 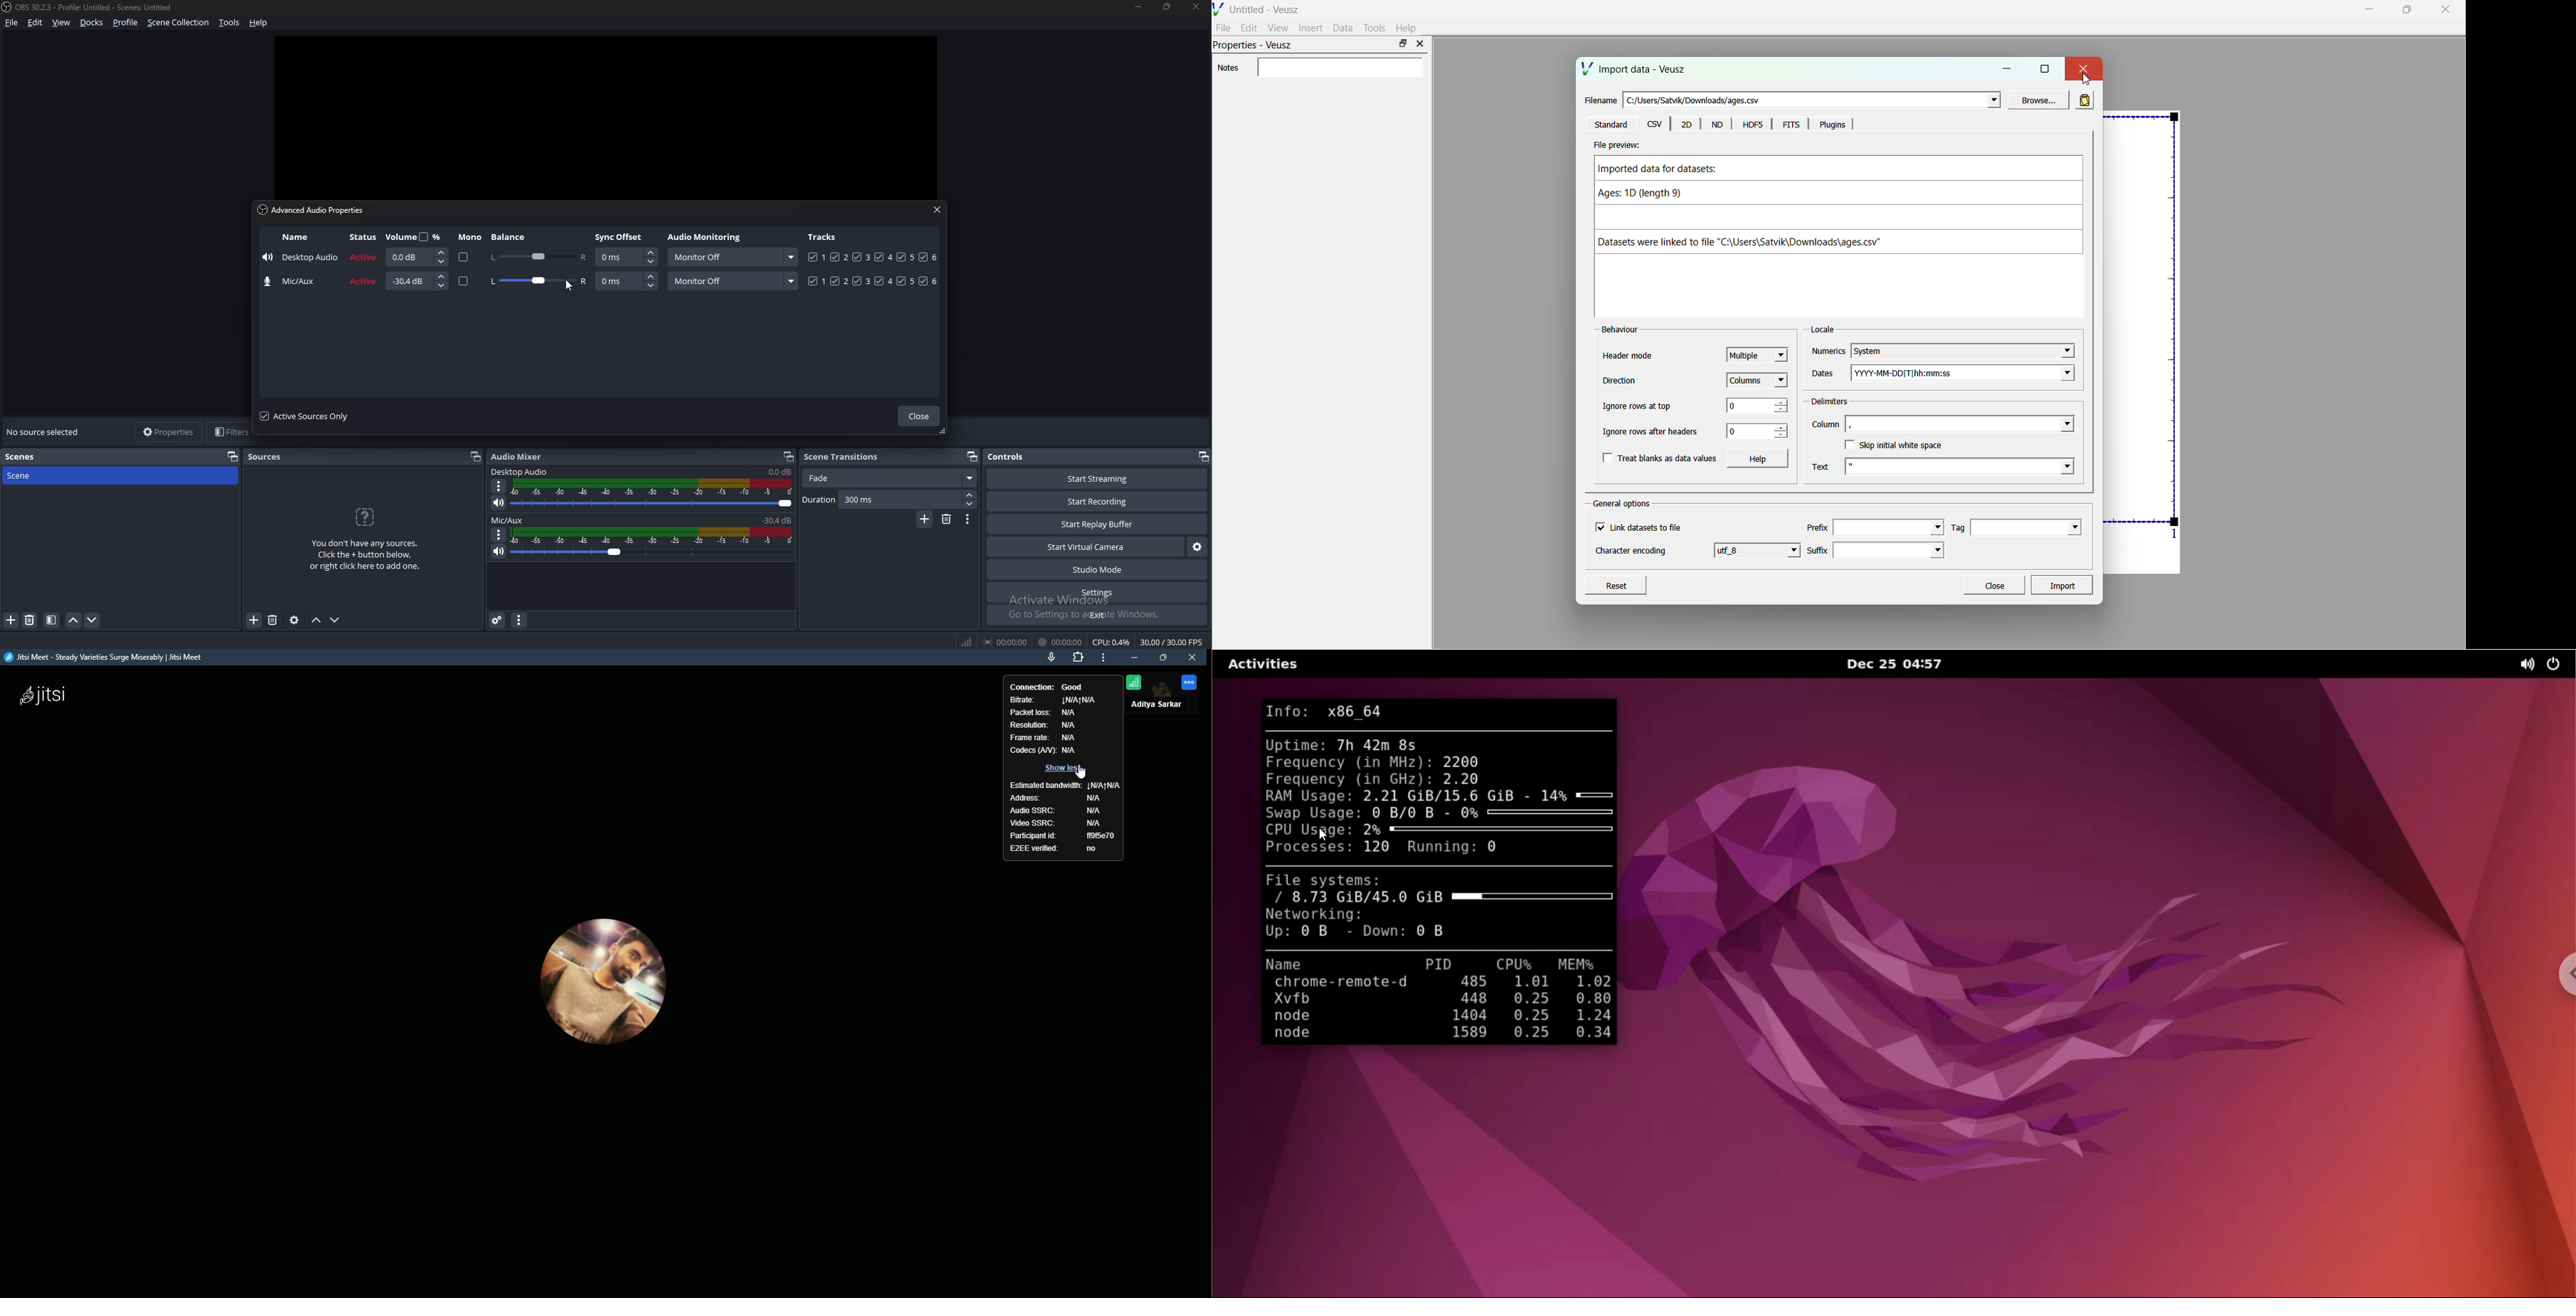 What do you see at coordinates (1098, 615) in the screenshot?
I see `exit` at bounding box center [1098, 615].